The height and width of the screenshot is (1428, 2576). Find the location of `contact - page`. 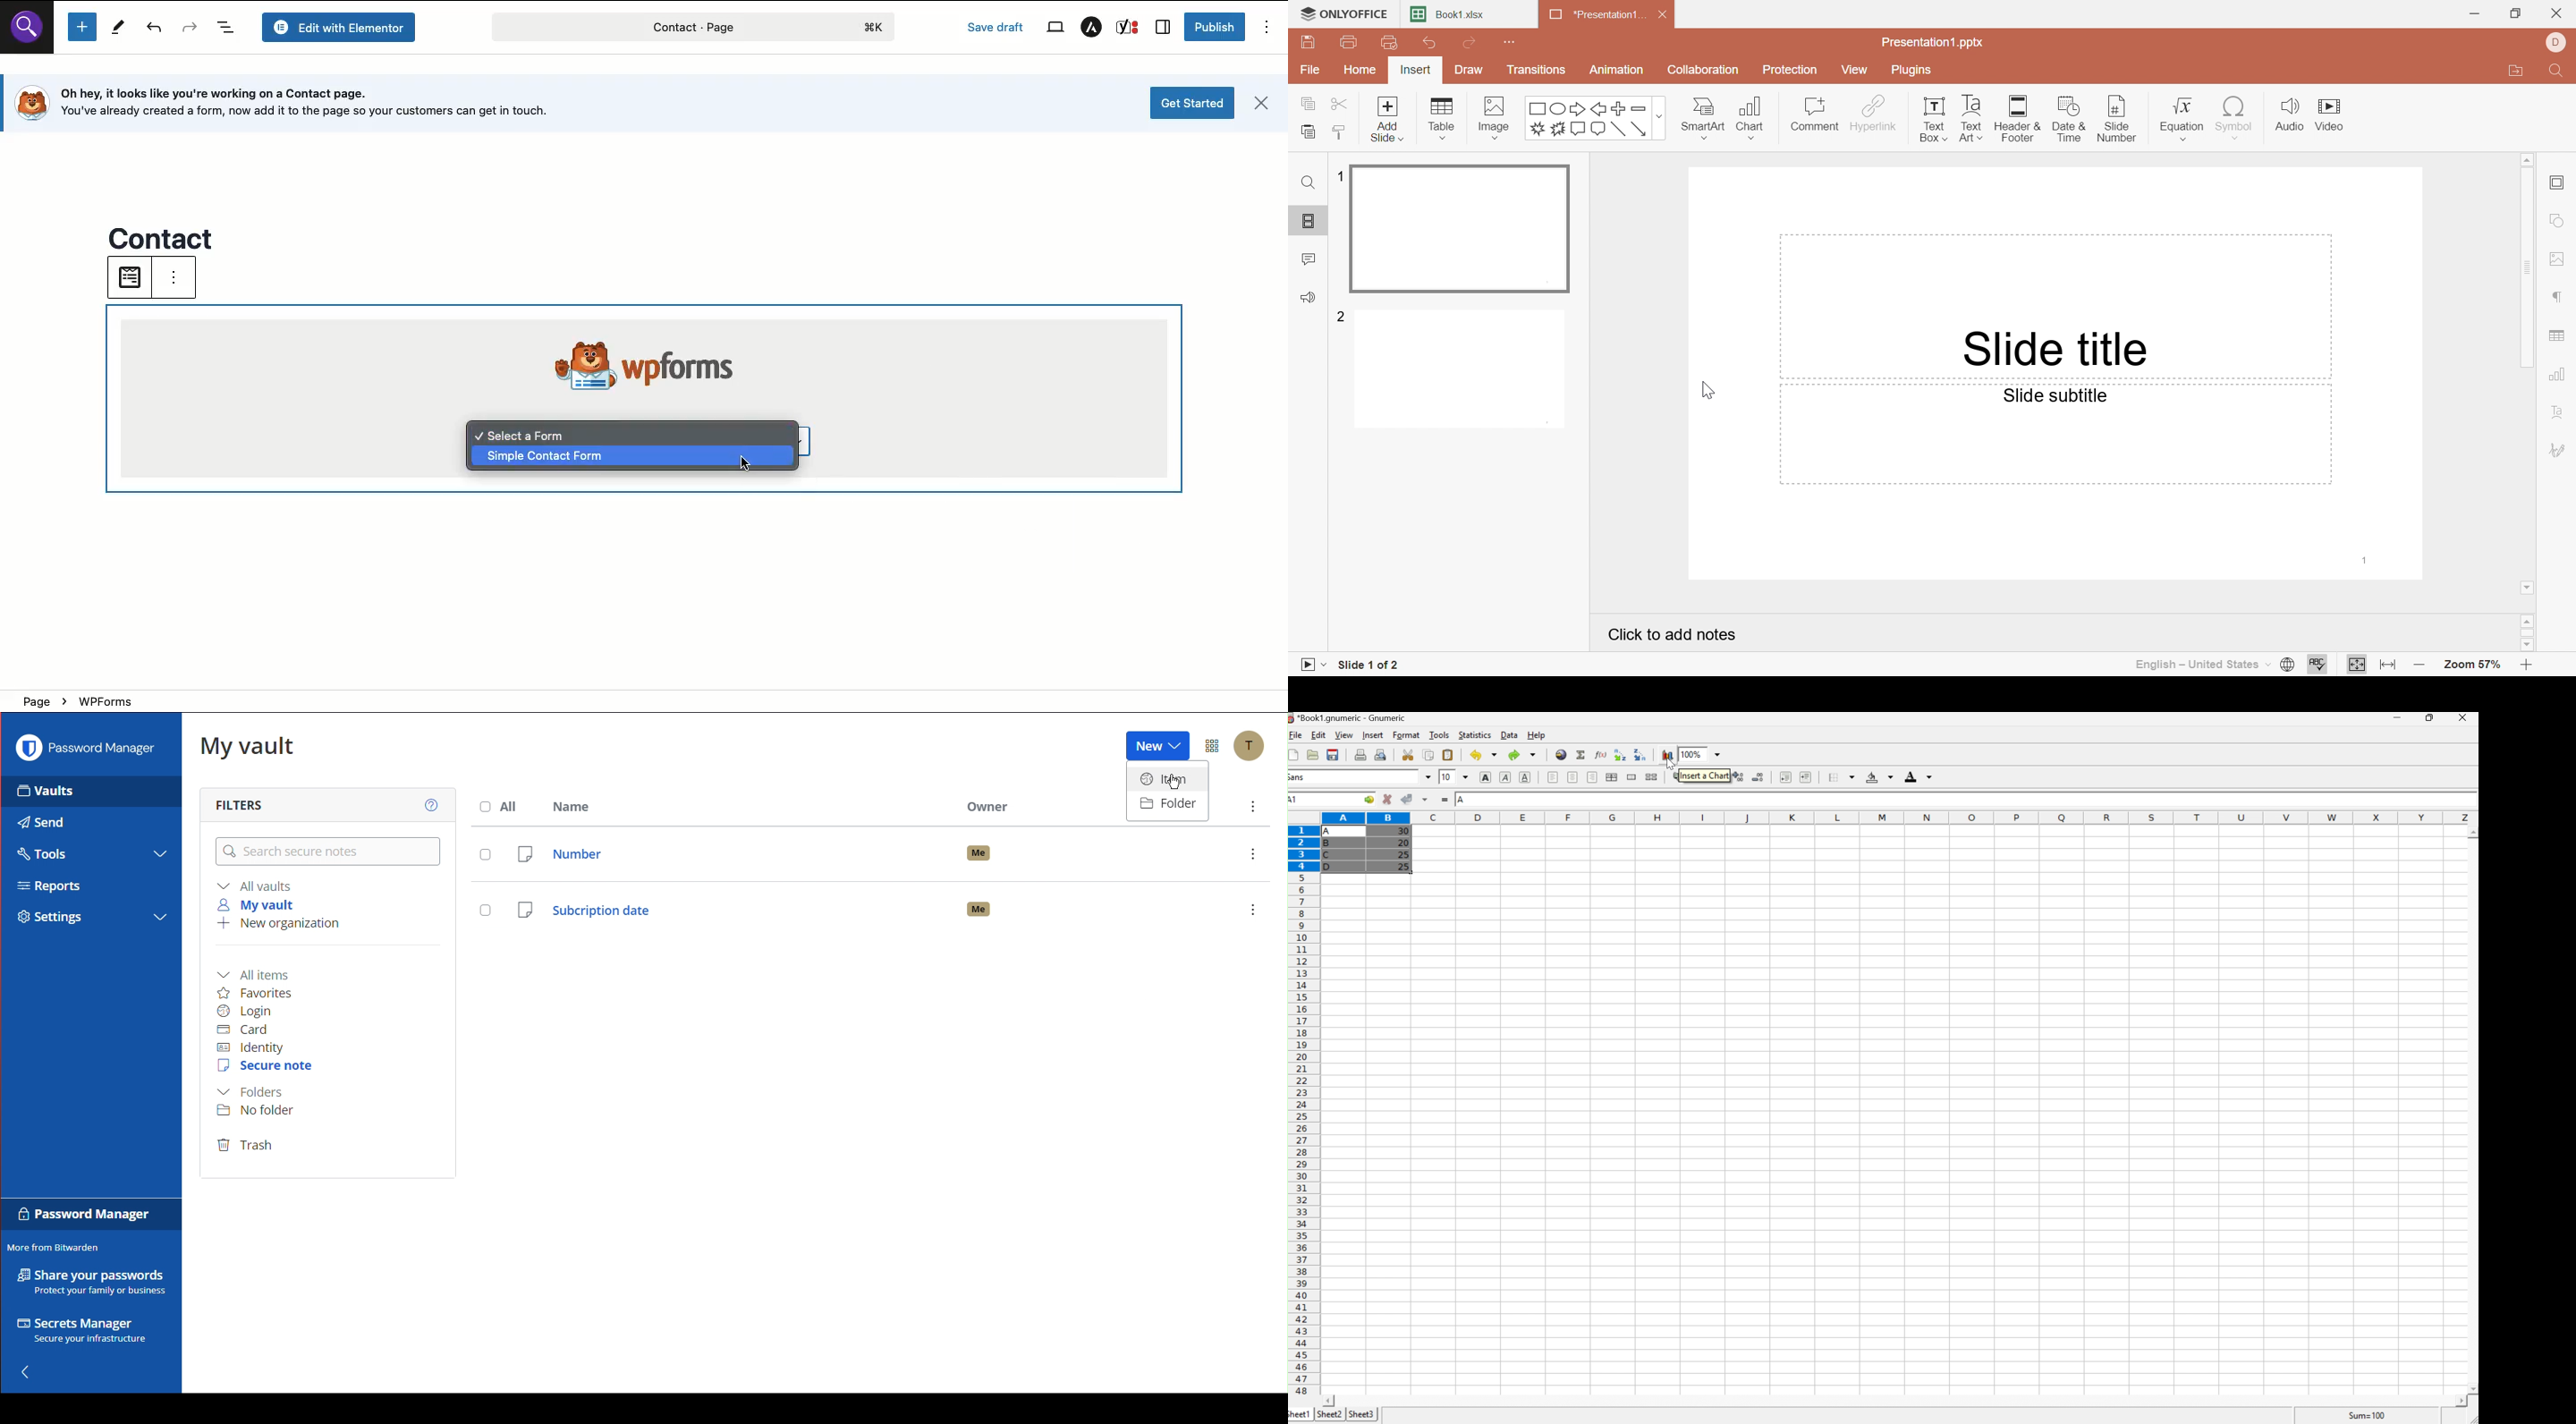

contact - page is located at coordinates (631, 30).